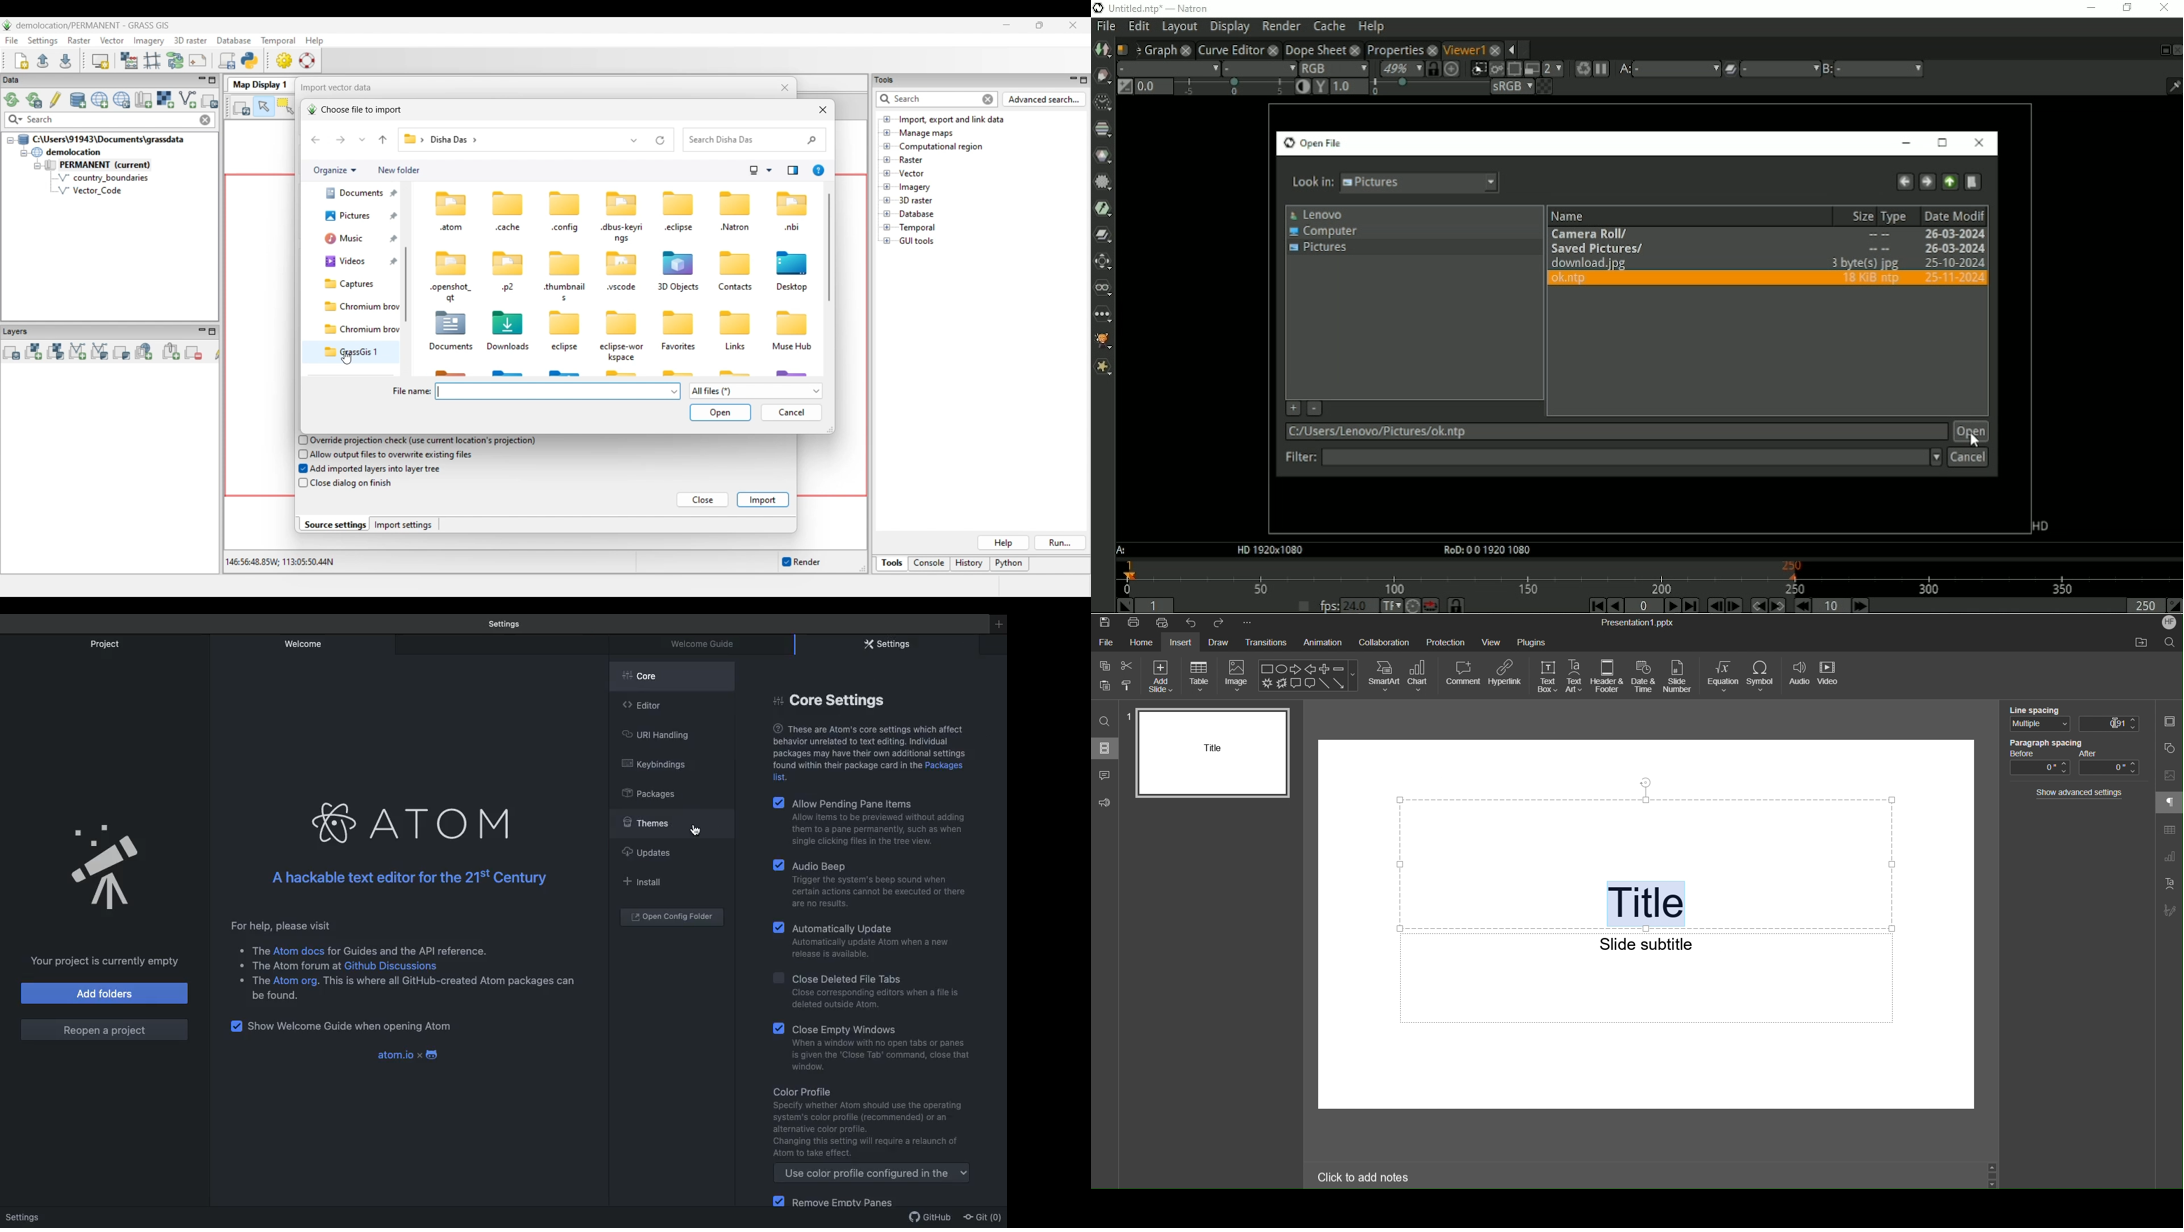 The image size is (2184, 1232). Describe the element at coordinates (1607, 677) in the screenshot. I see `Header & Footer` at that location.